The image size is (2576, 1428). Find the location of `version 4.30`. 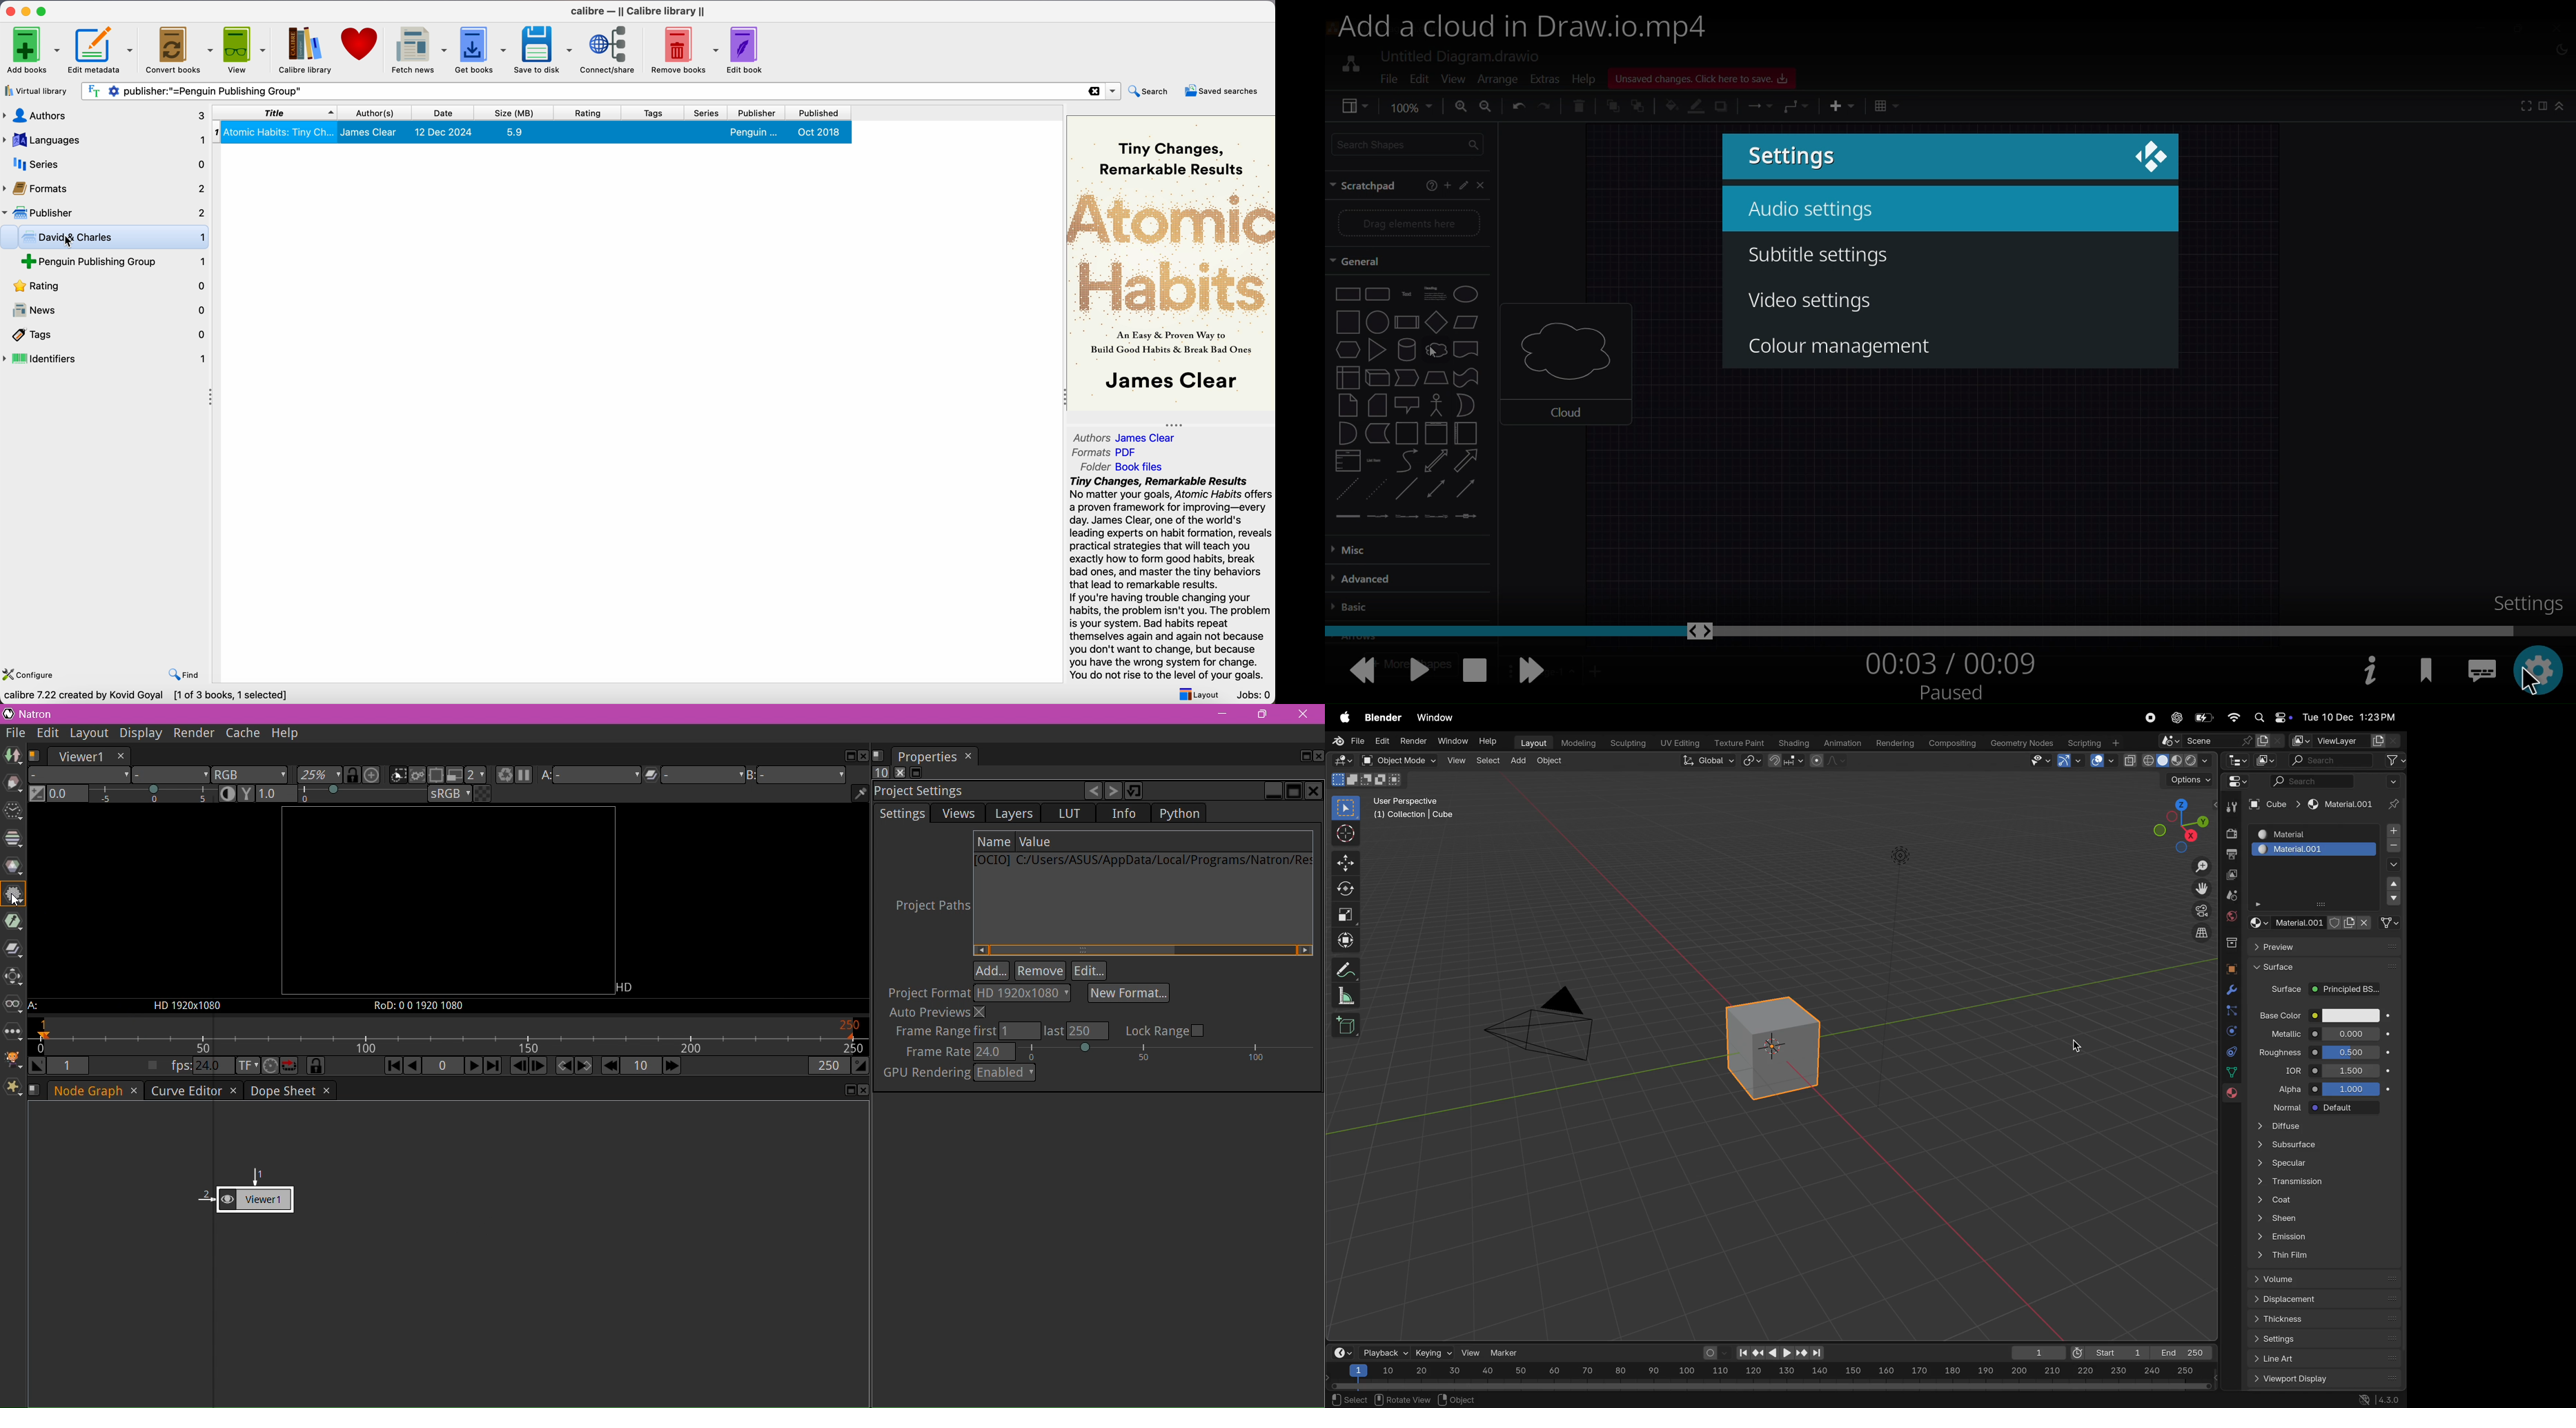

version 4.30 is located at coordinates (2377, 1401).